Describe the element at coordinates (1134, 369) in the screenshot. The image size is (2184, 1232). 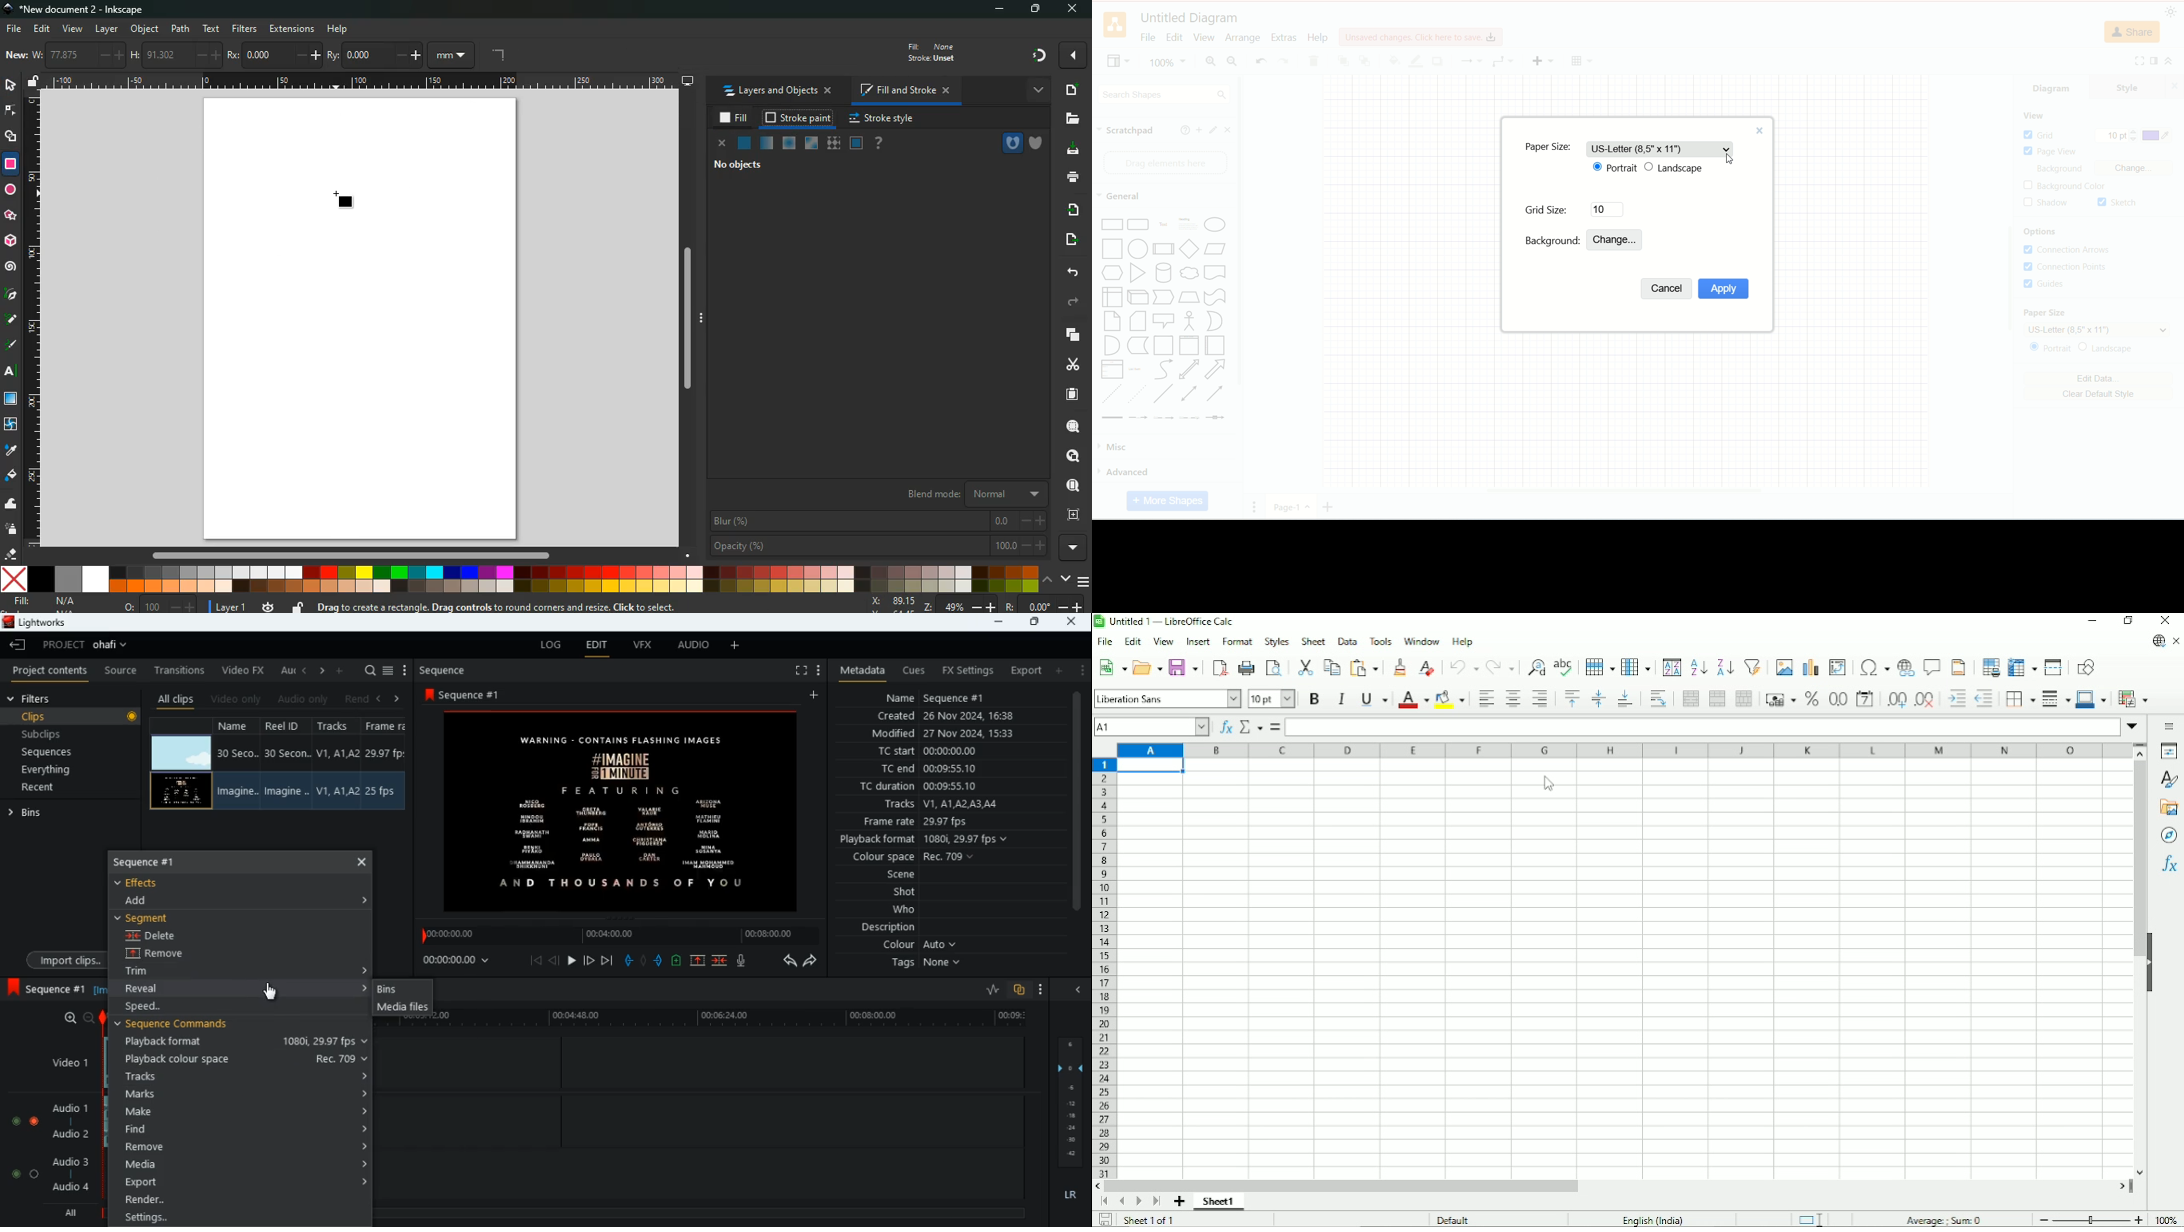
I see `List Item` at that location.